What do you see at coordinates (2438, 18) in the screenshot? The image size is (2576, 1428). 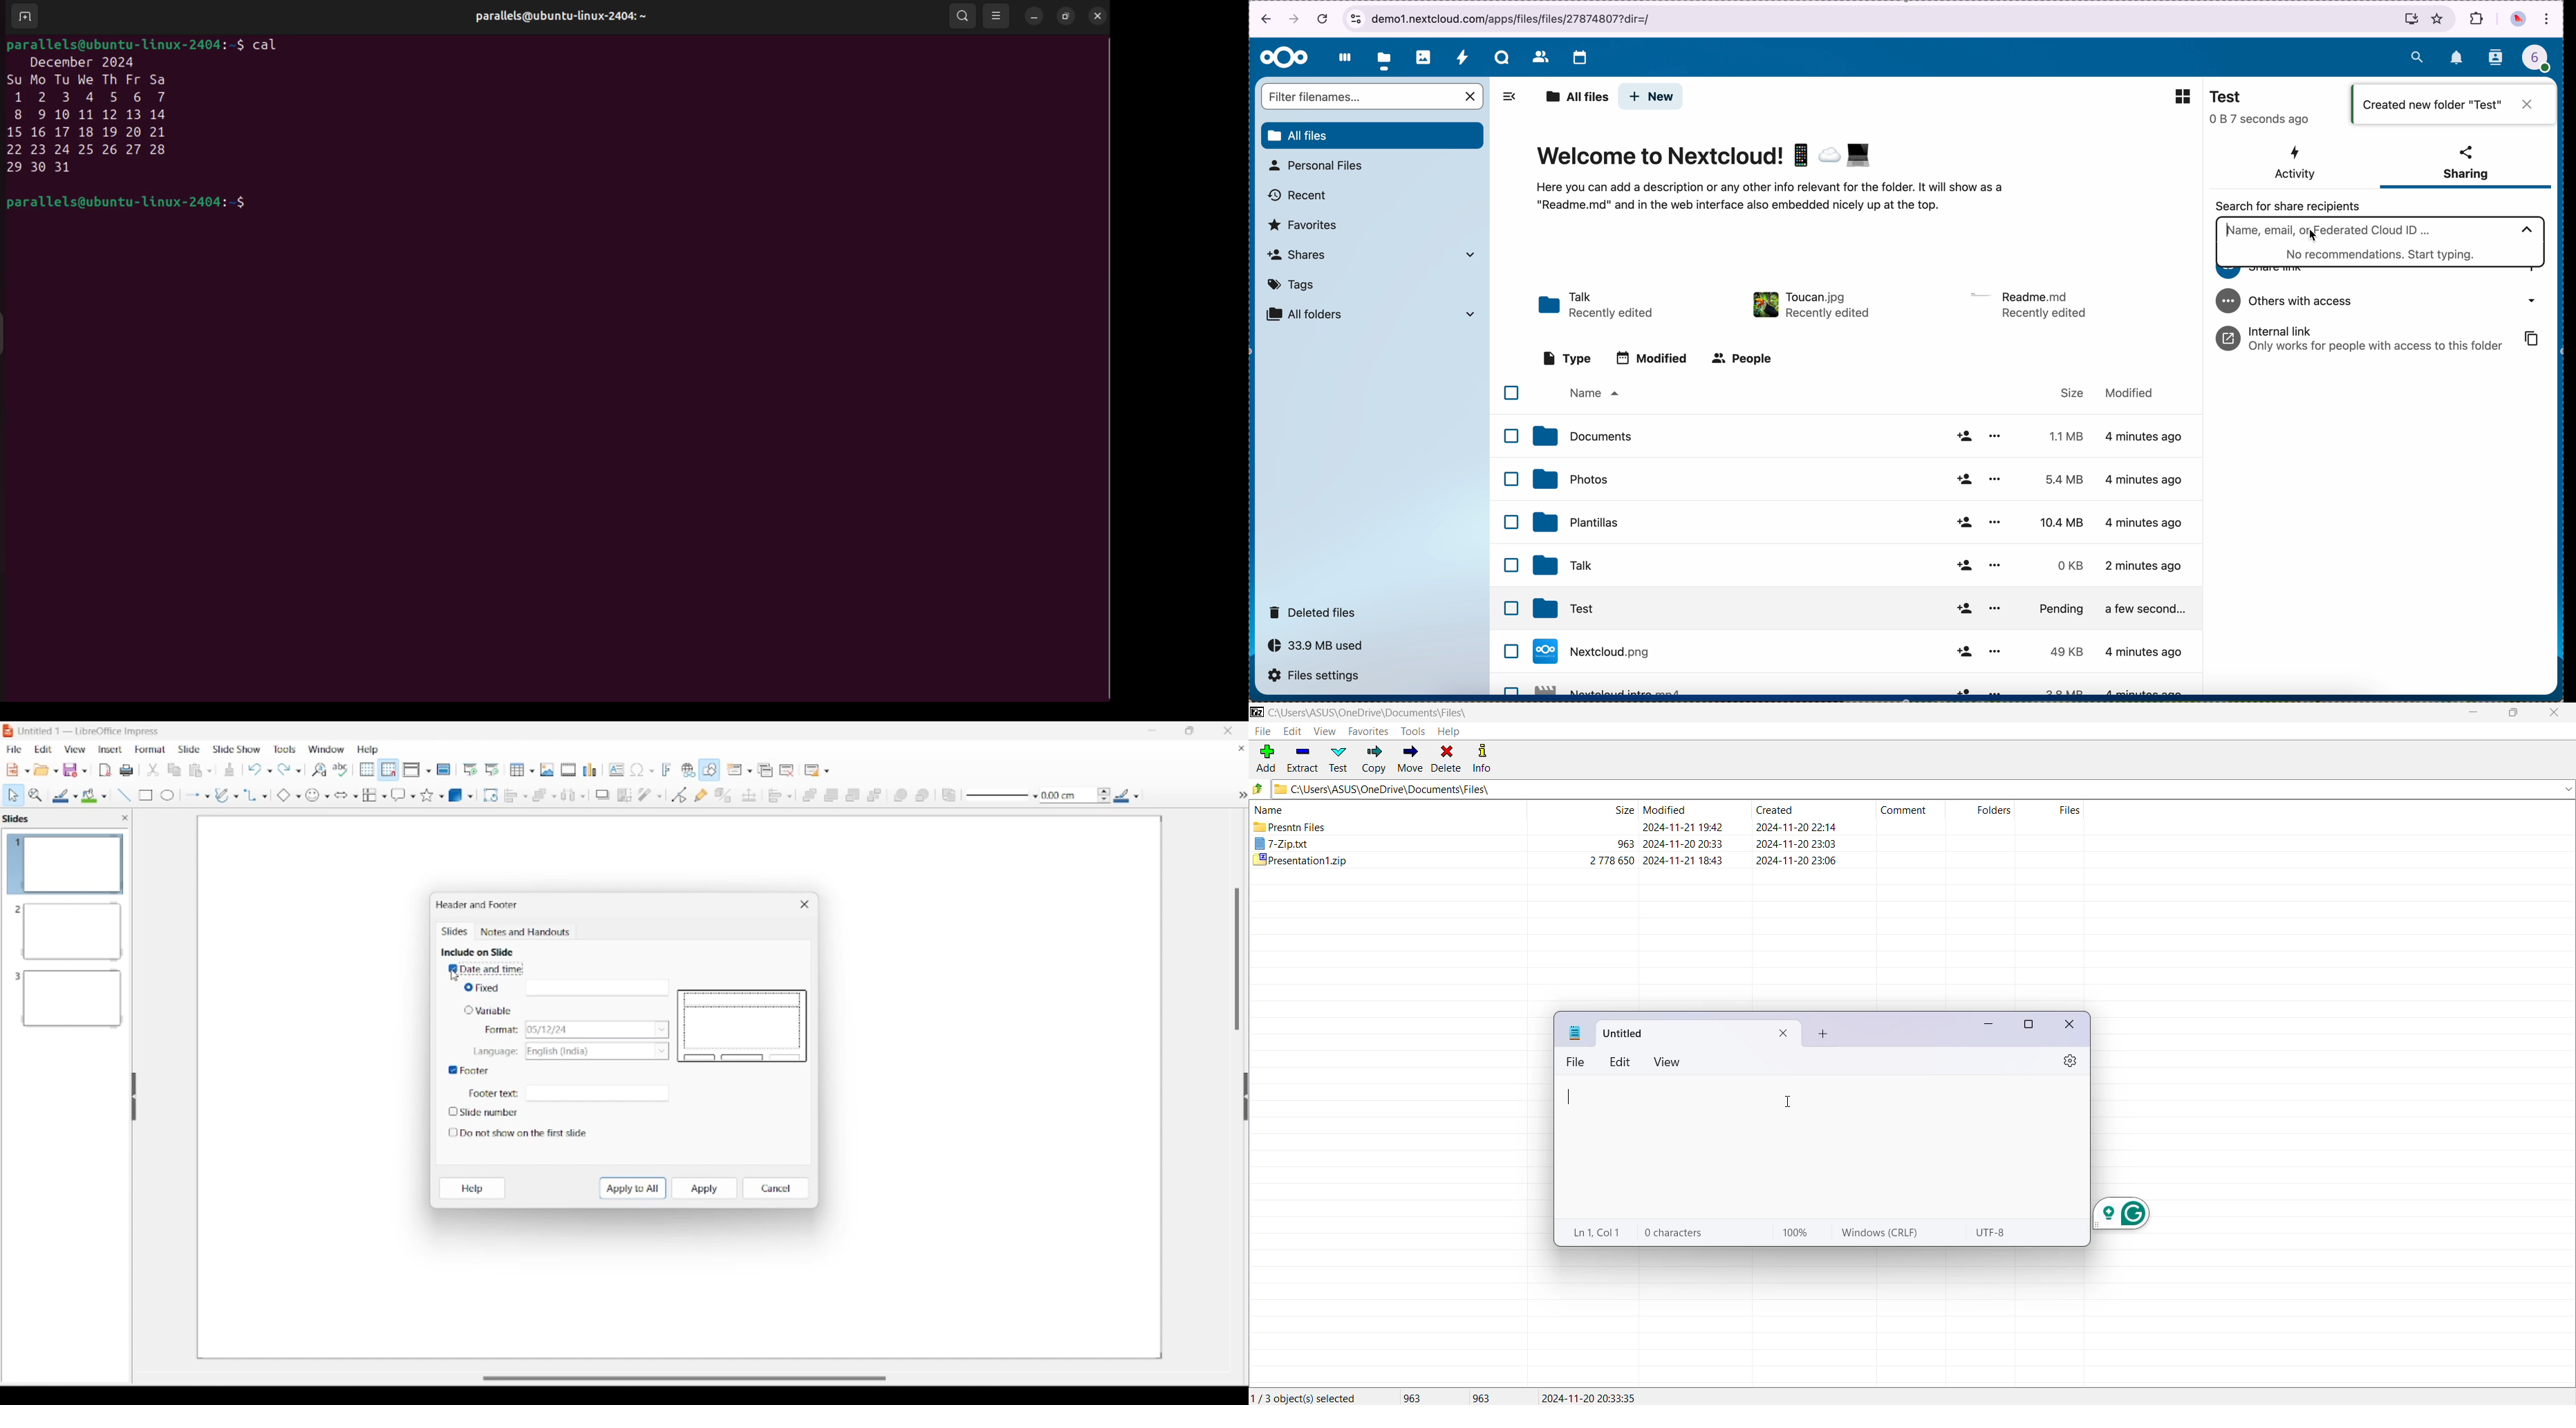 I see `favorites` at bounding box center [2438, 18].